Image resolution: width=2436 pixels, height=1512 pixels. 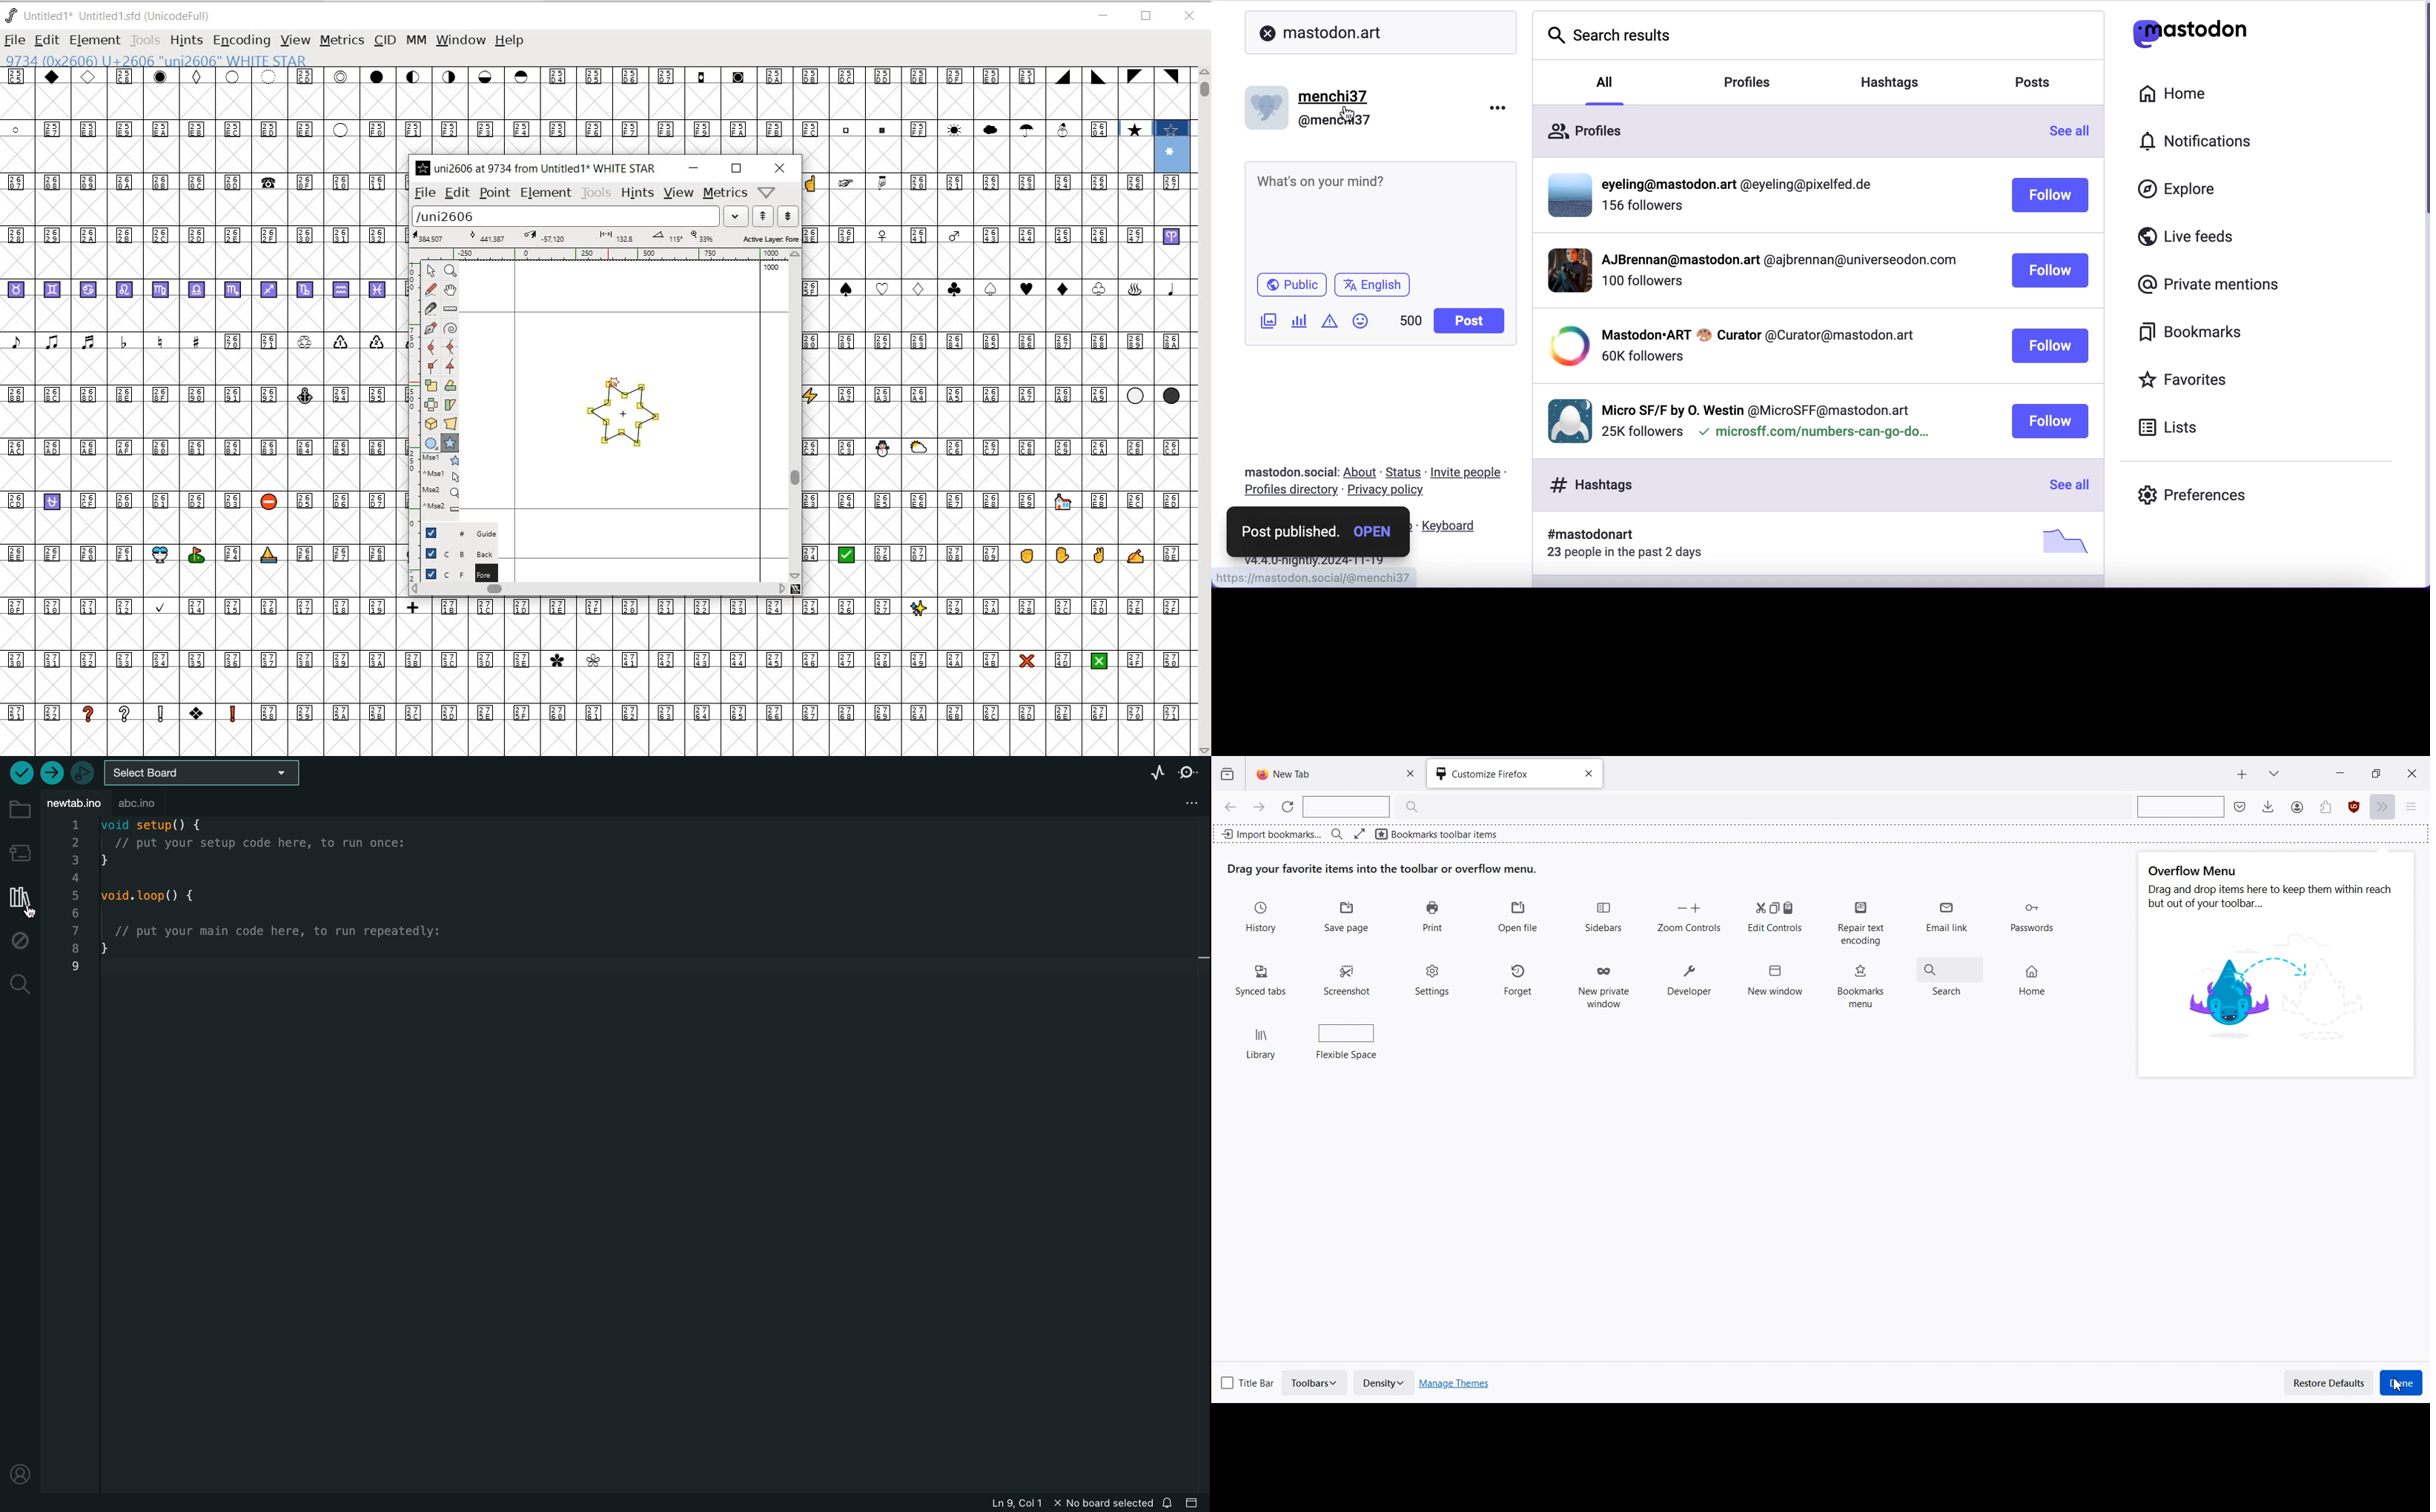 I want to click on Search bar, so click(x=1337, y=833).